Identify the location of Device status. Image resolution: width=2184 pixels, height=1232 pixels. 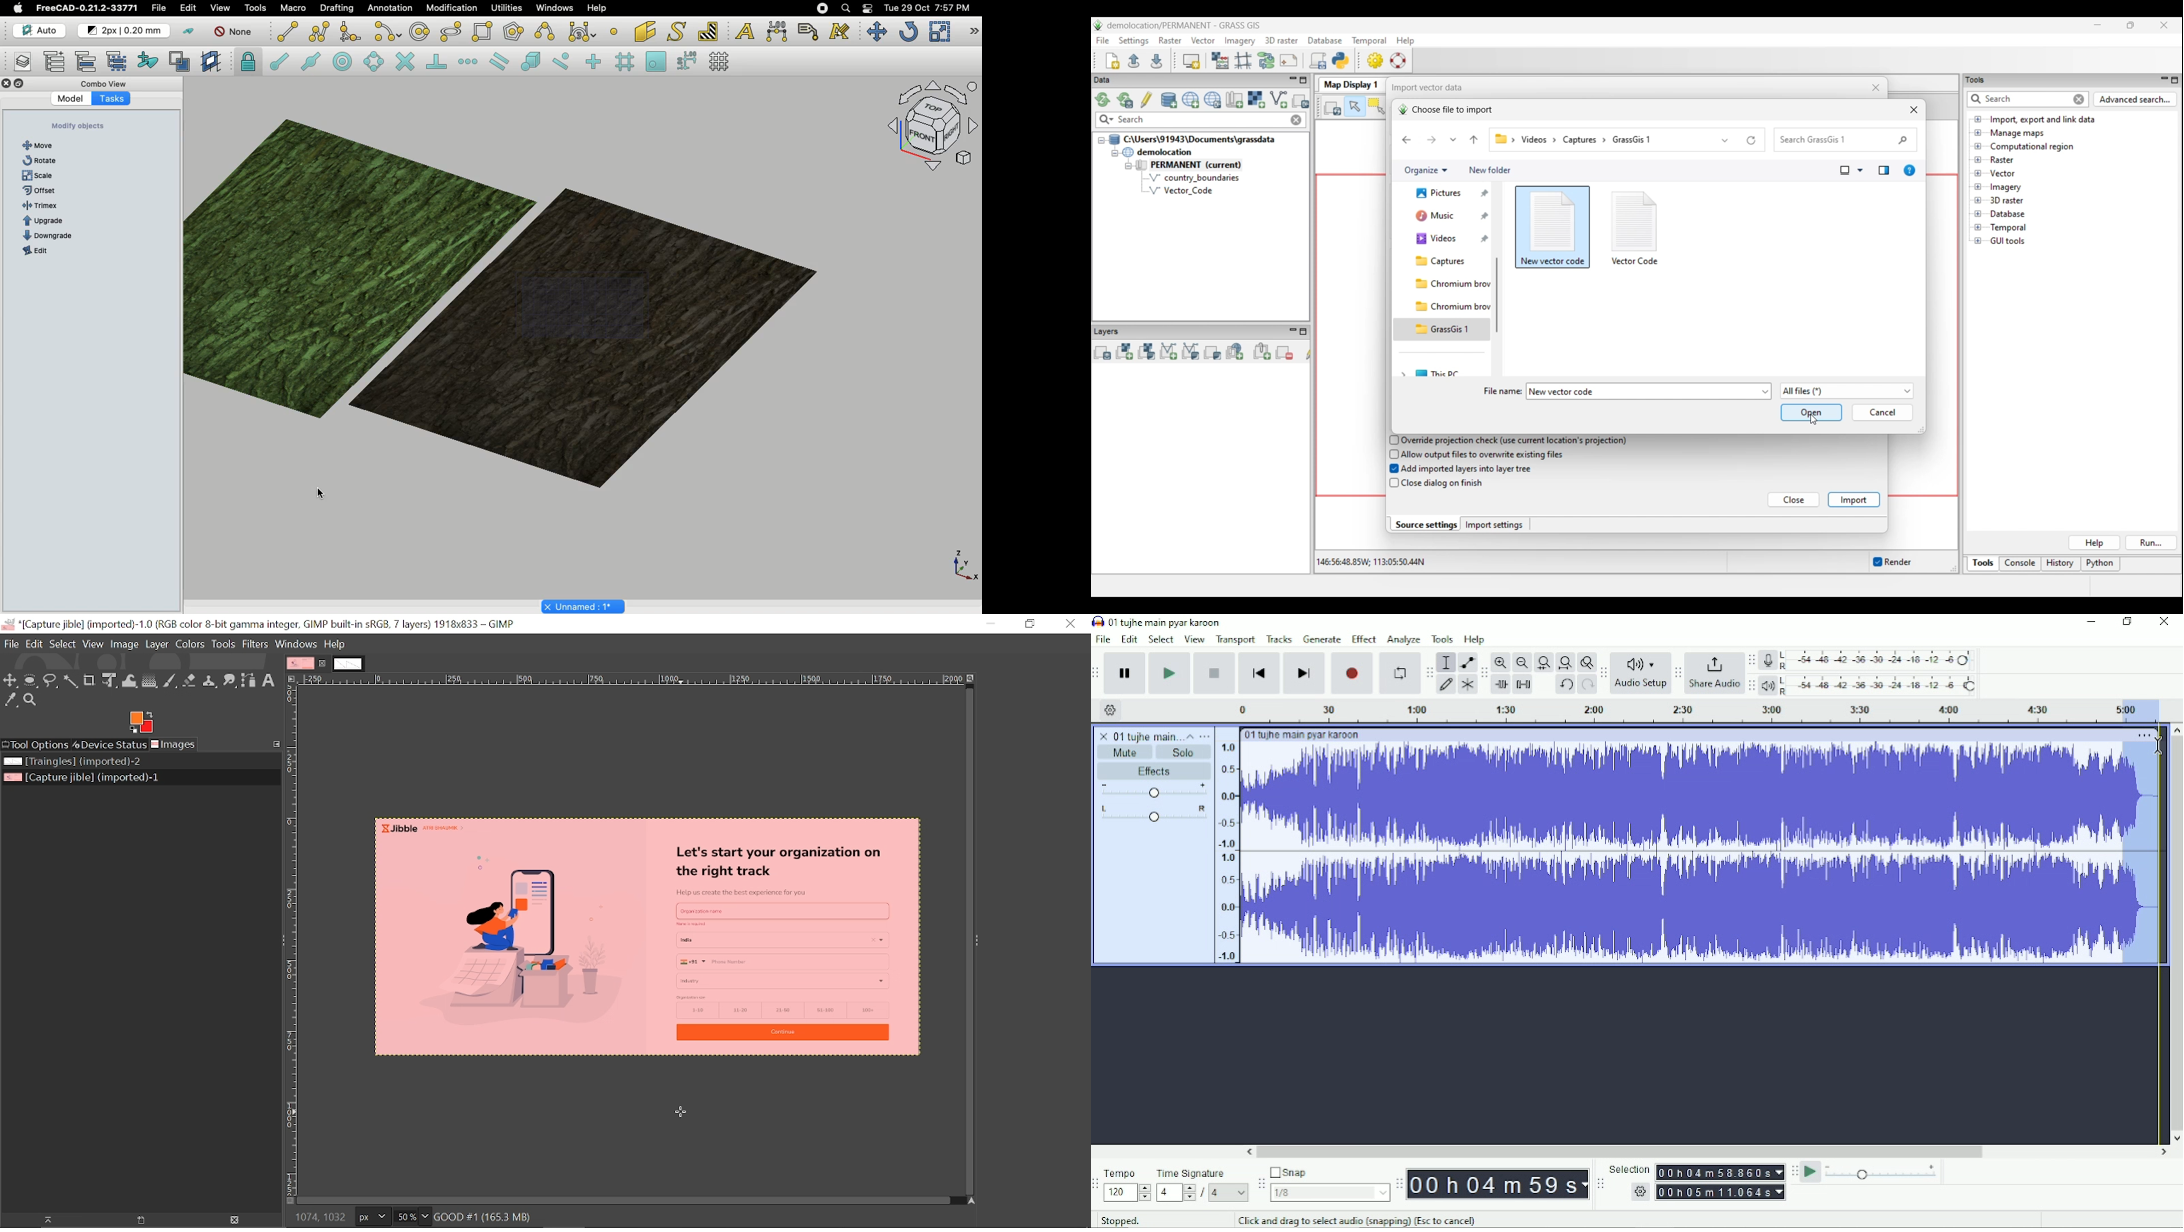
(108, 745).